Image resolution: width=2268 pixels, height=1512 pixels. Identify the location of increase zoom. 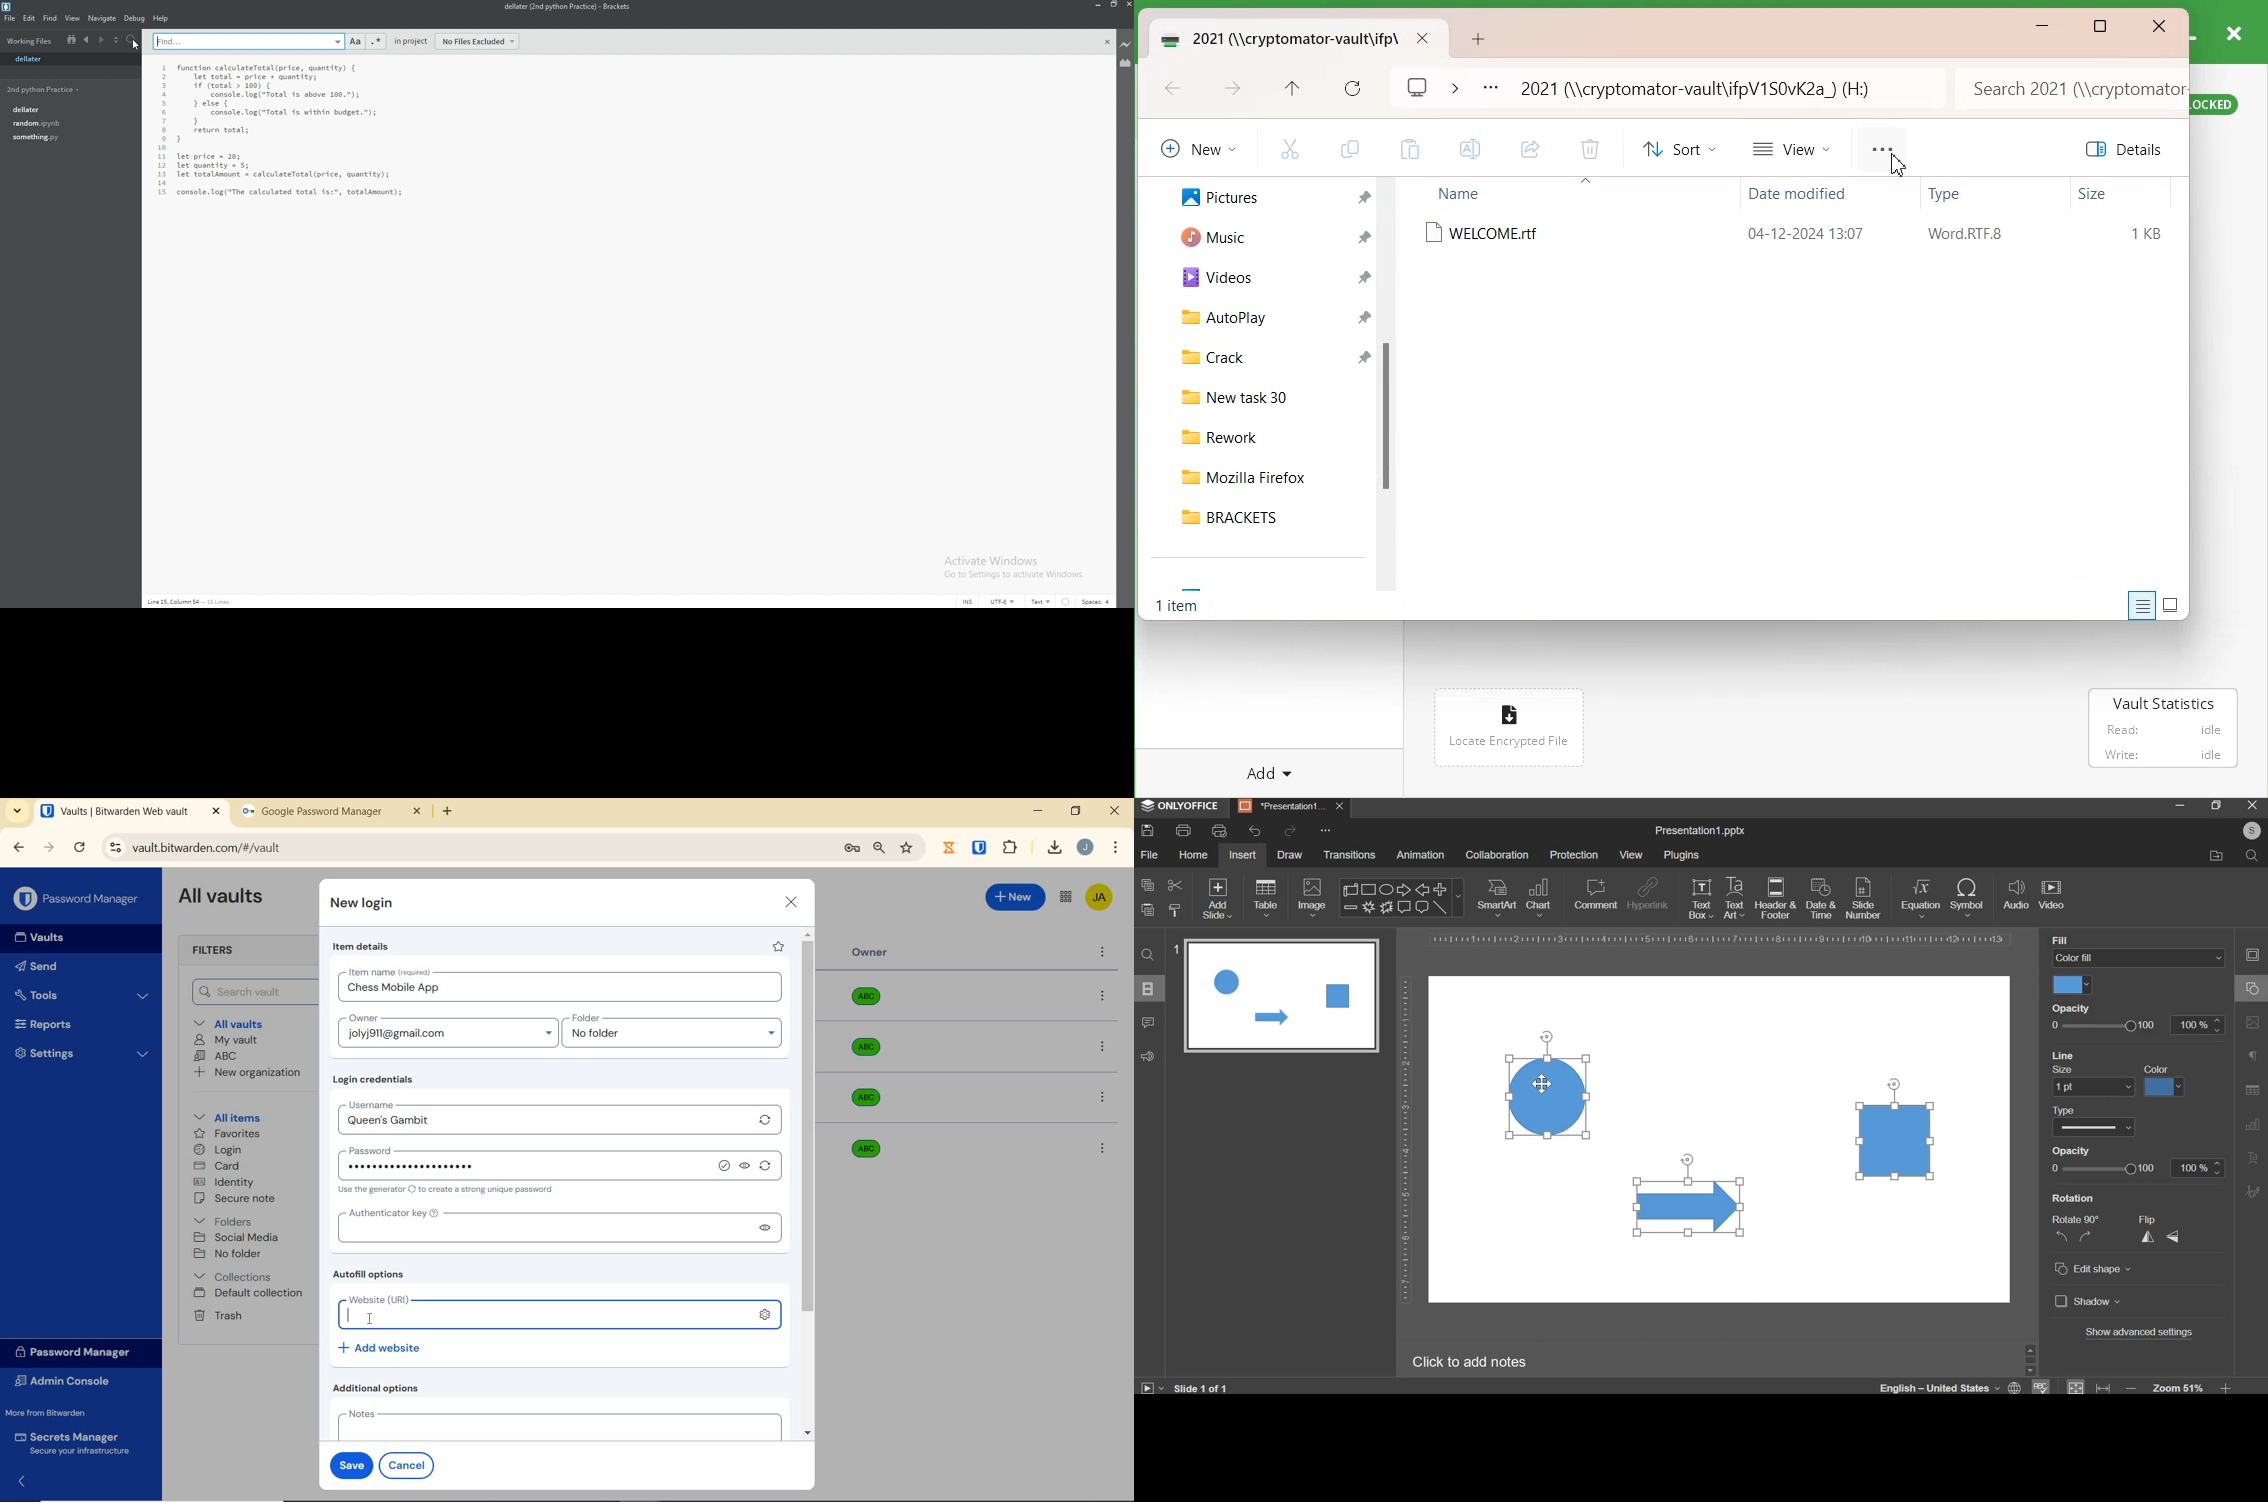
(2227, 1387).